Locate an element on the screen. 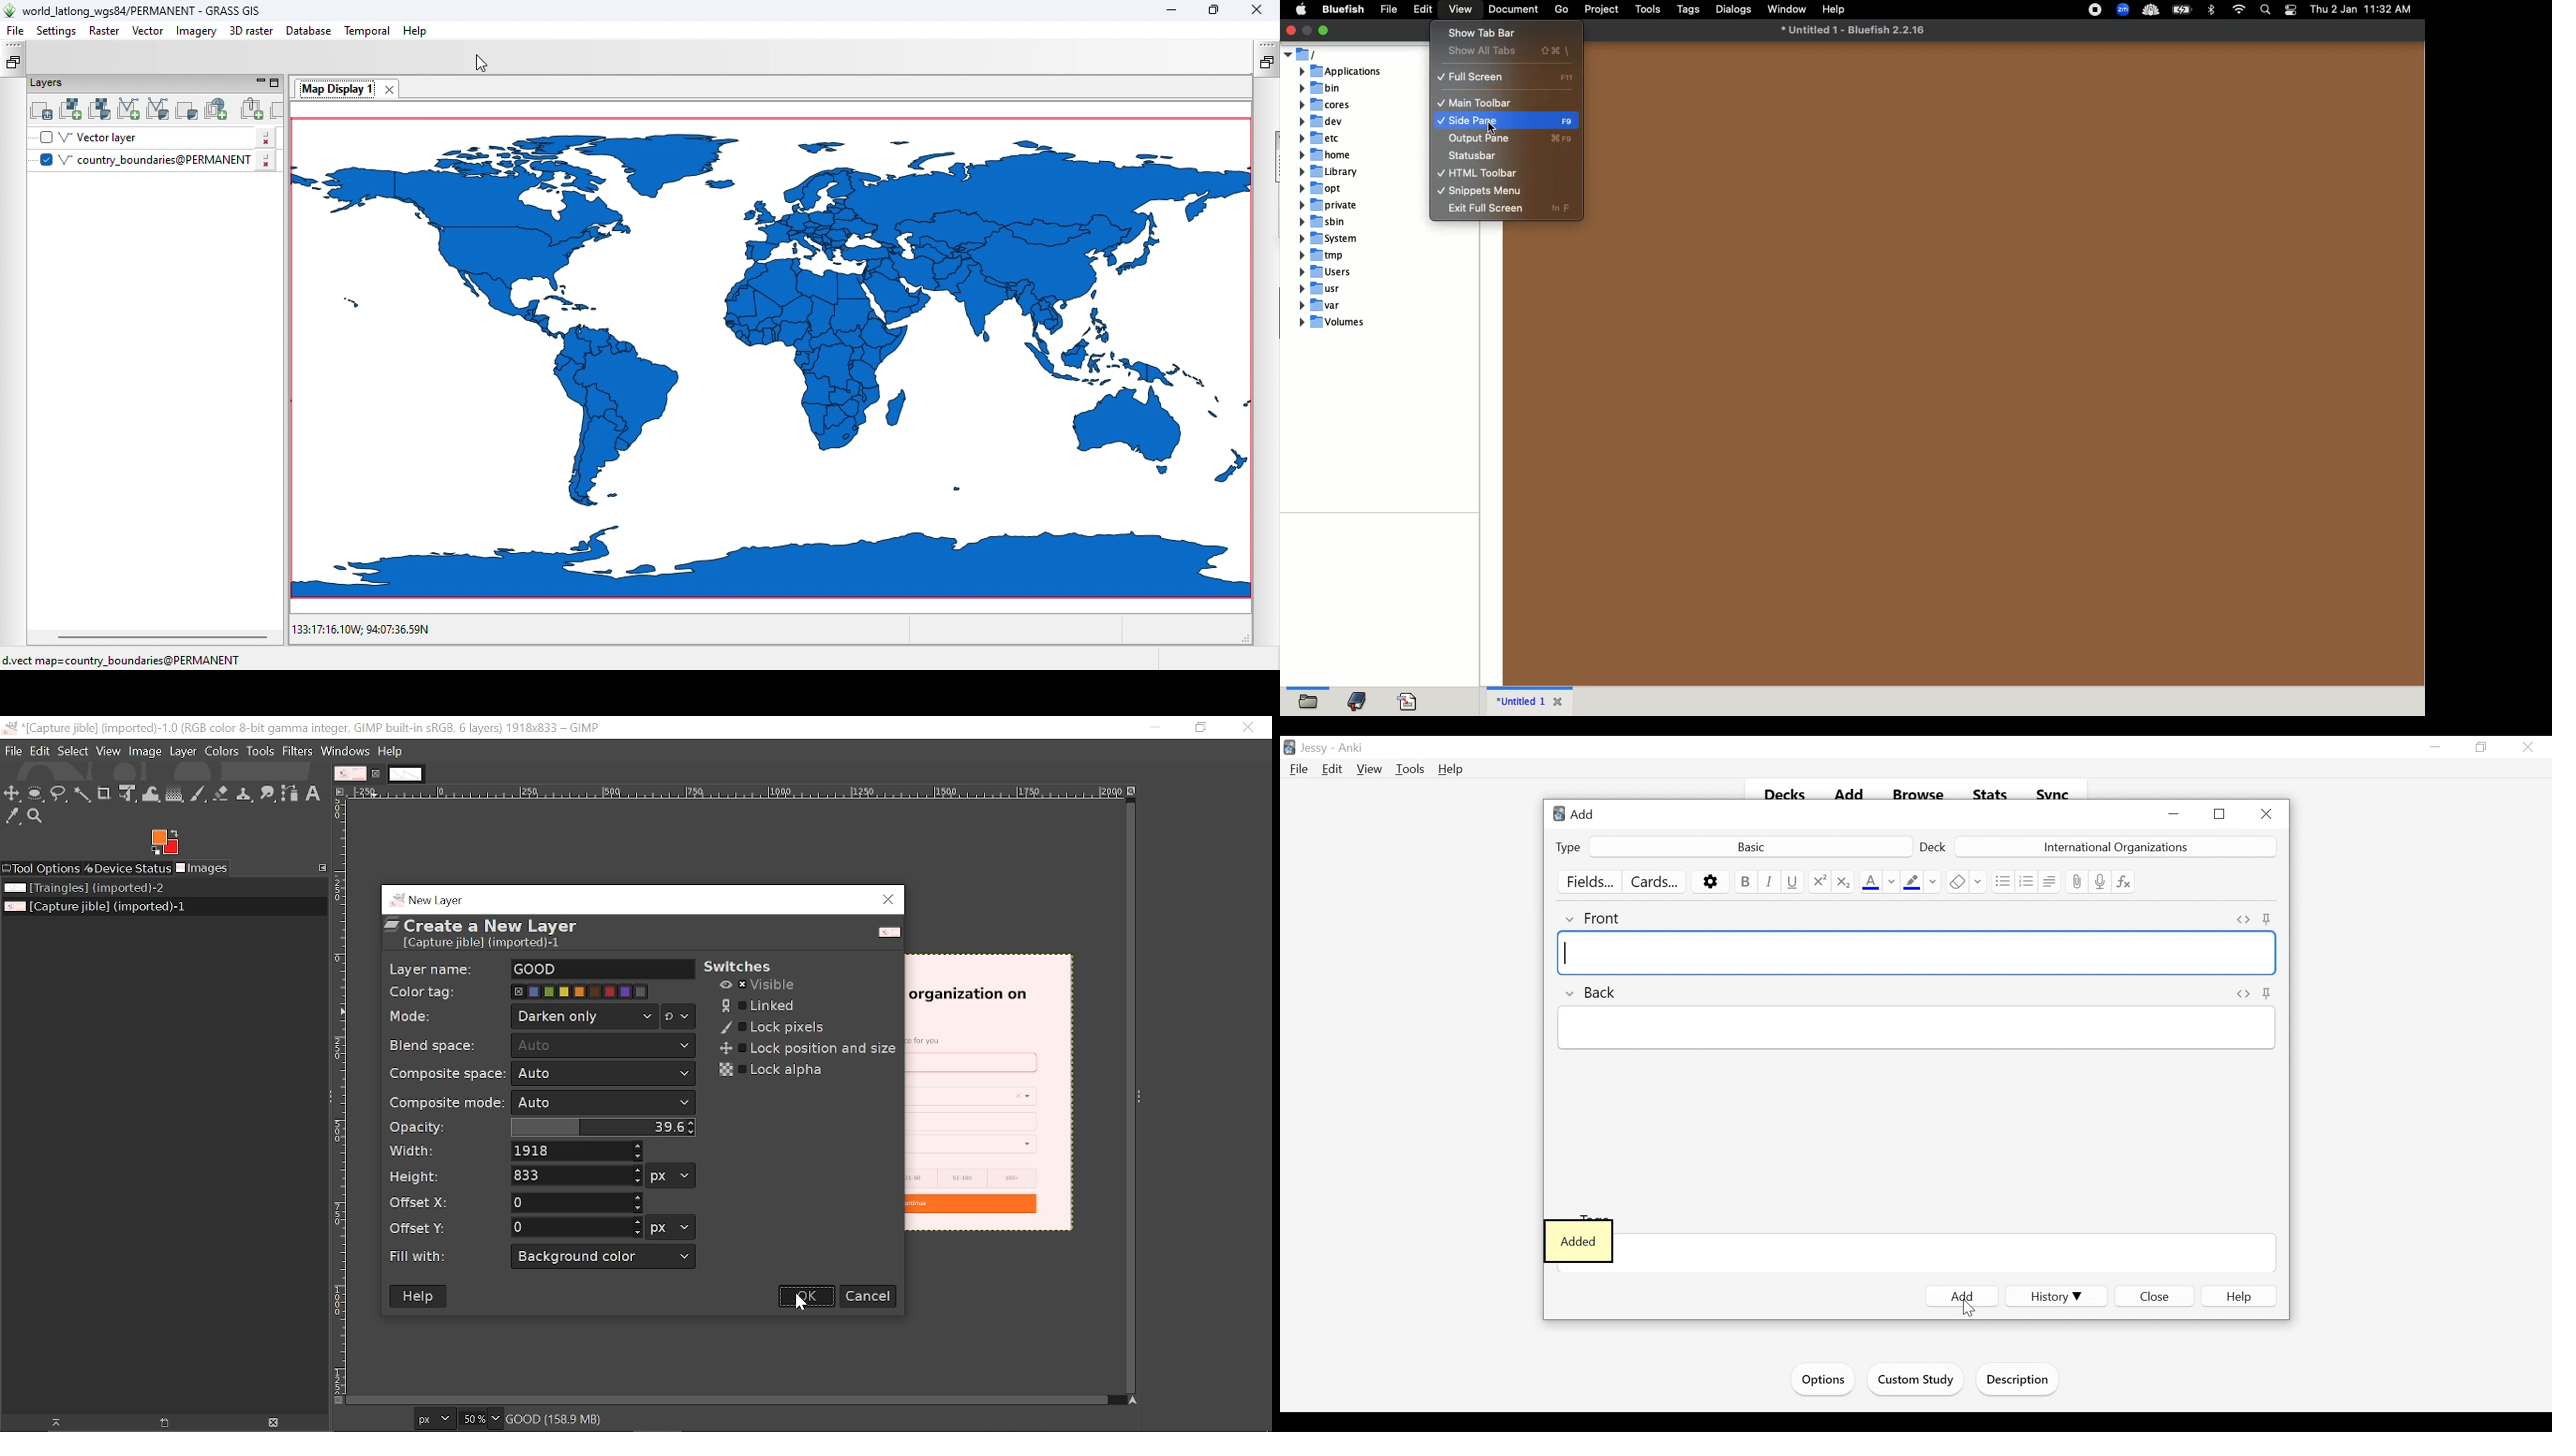  Close is located at coordinates (2154, 1296).